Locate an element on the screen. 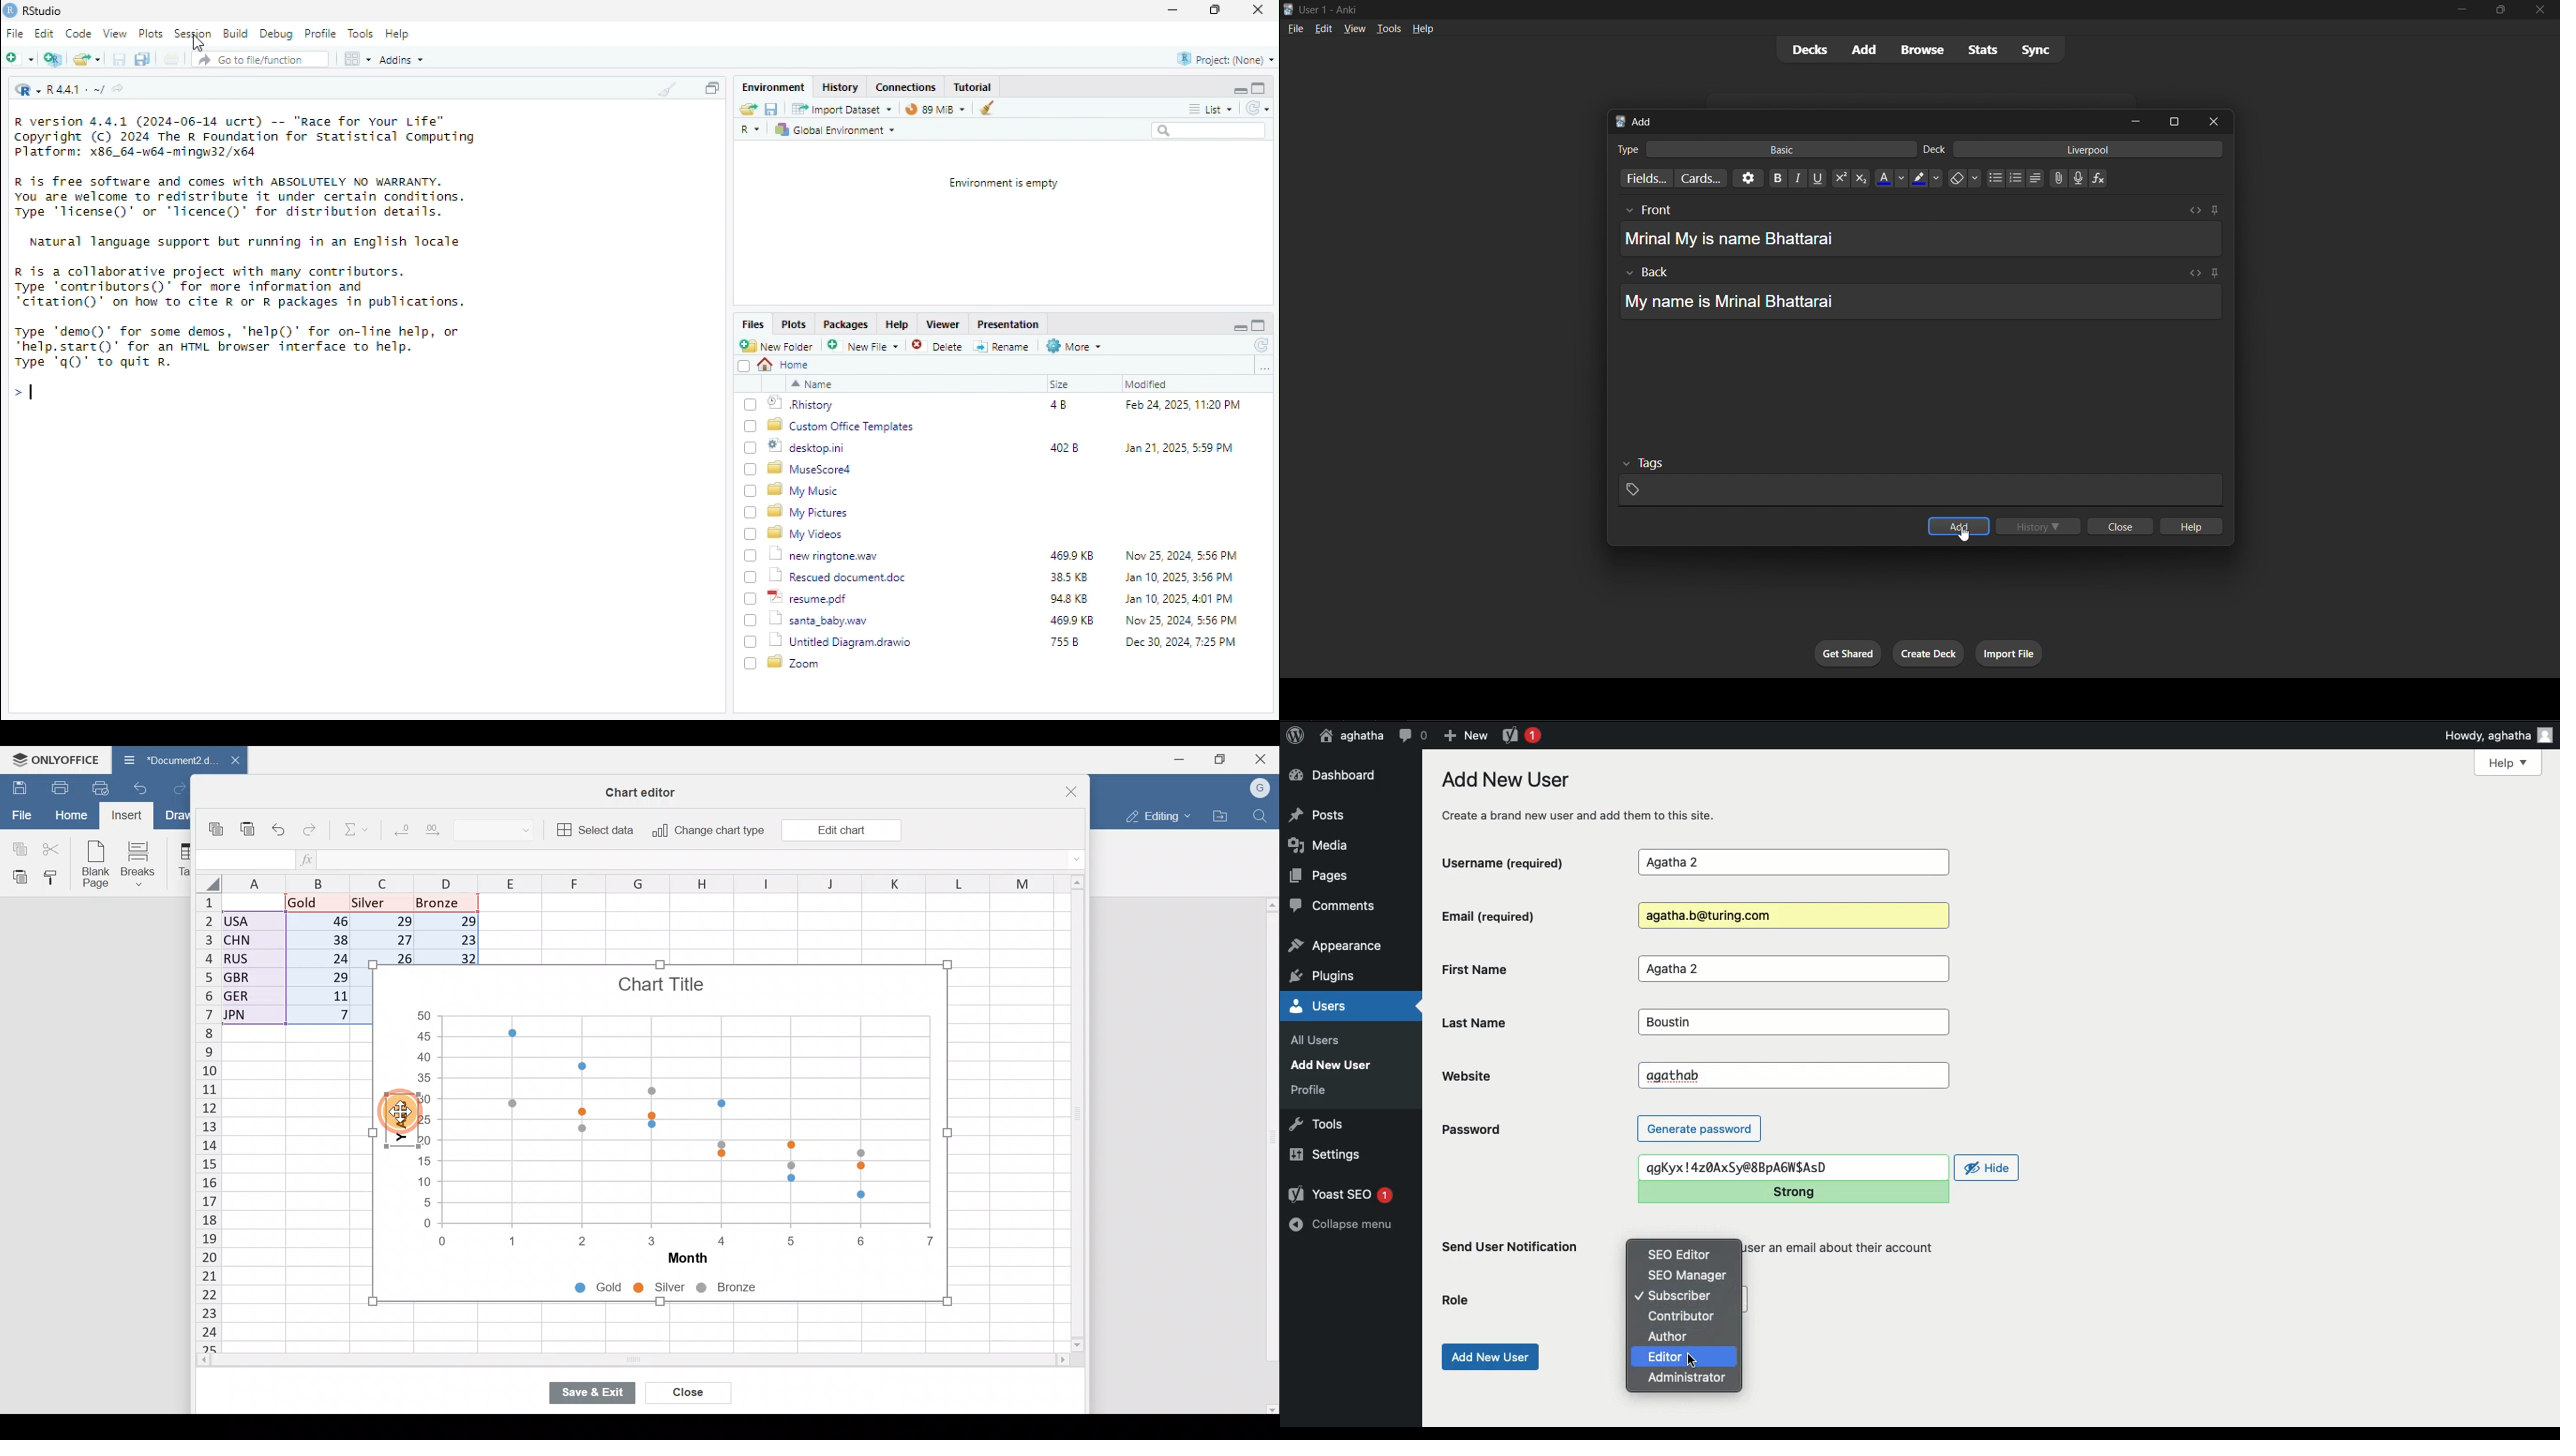 The width and height of the screenshot is (2576, 1456). Editor is located at coordinates (1686, 1358).